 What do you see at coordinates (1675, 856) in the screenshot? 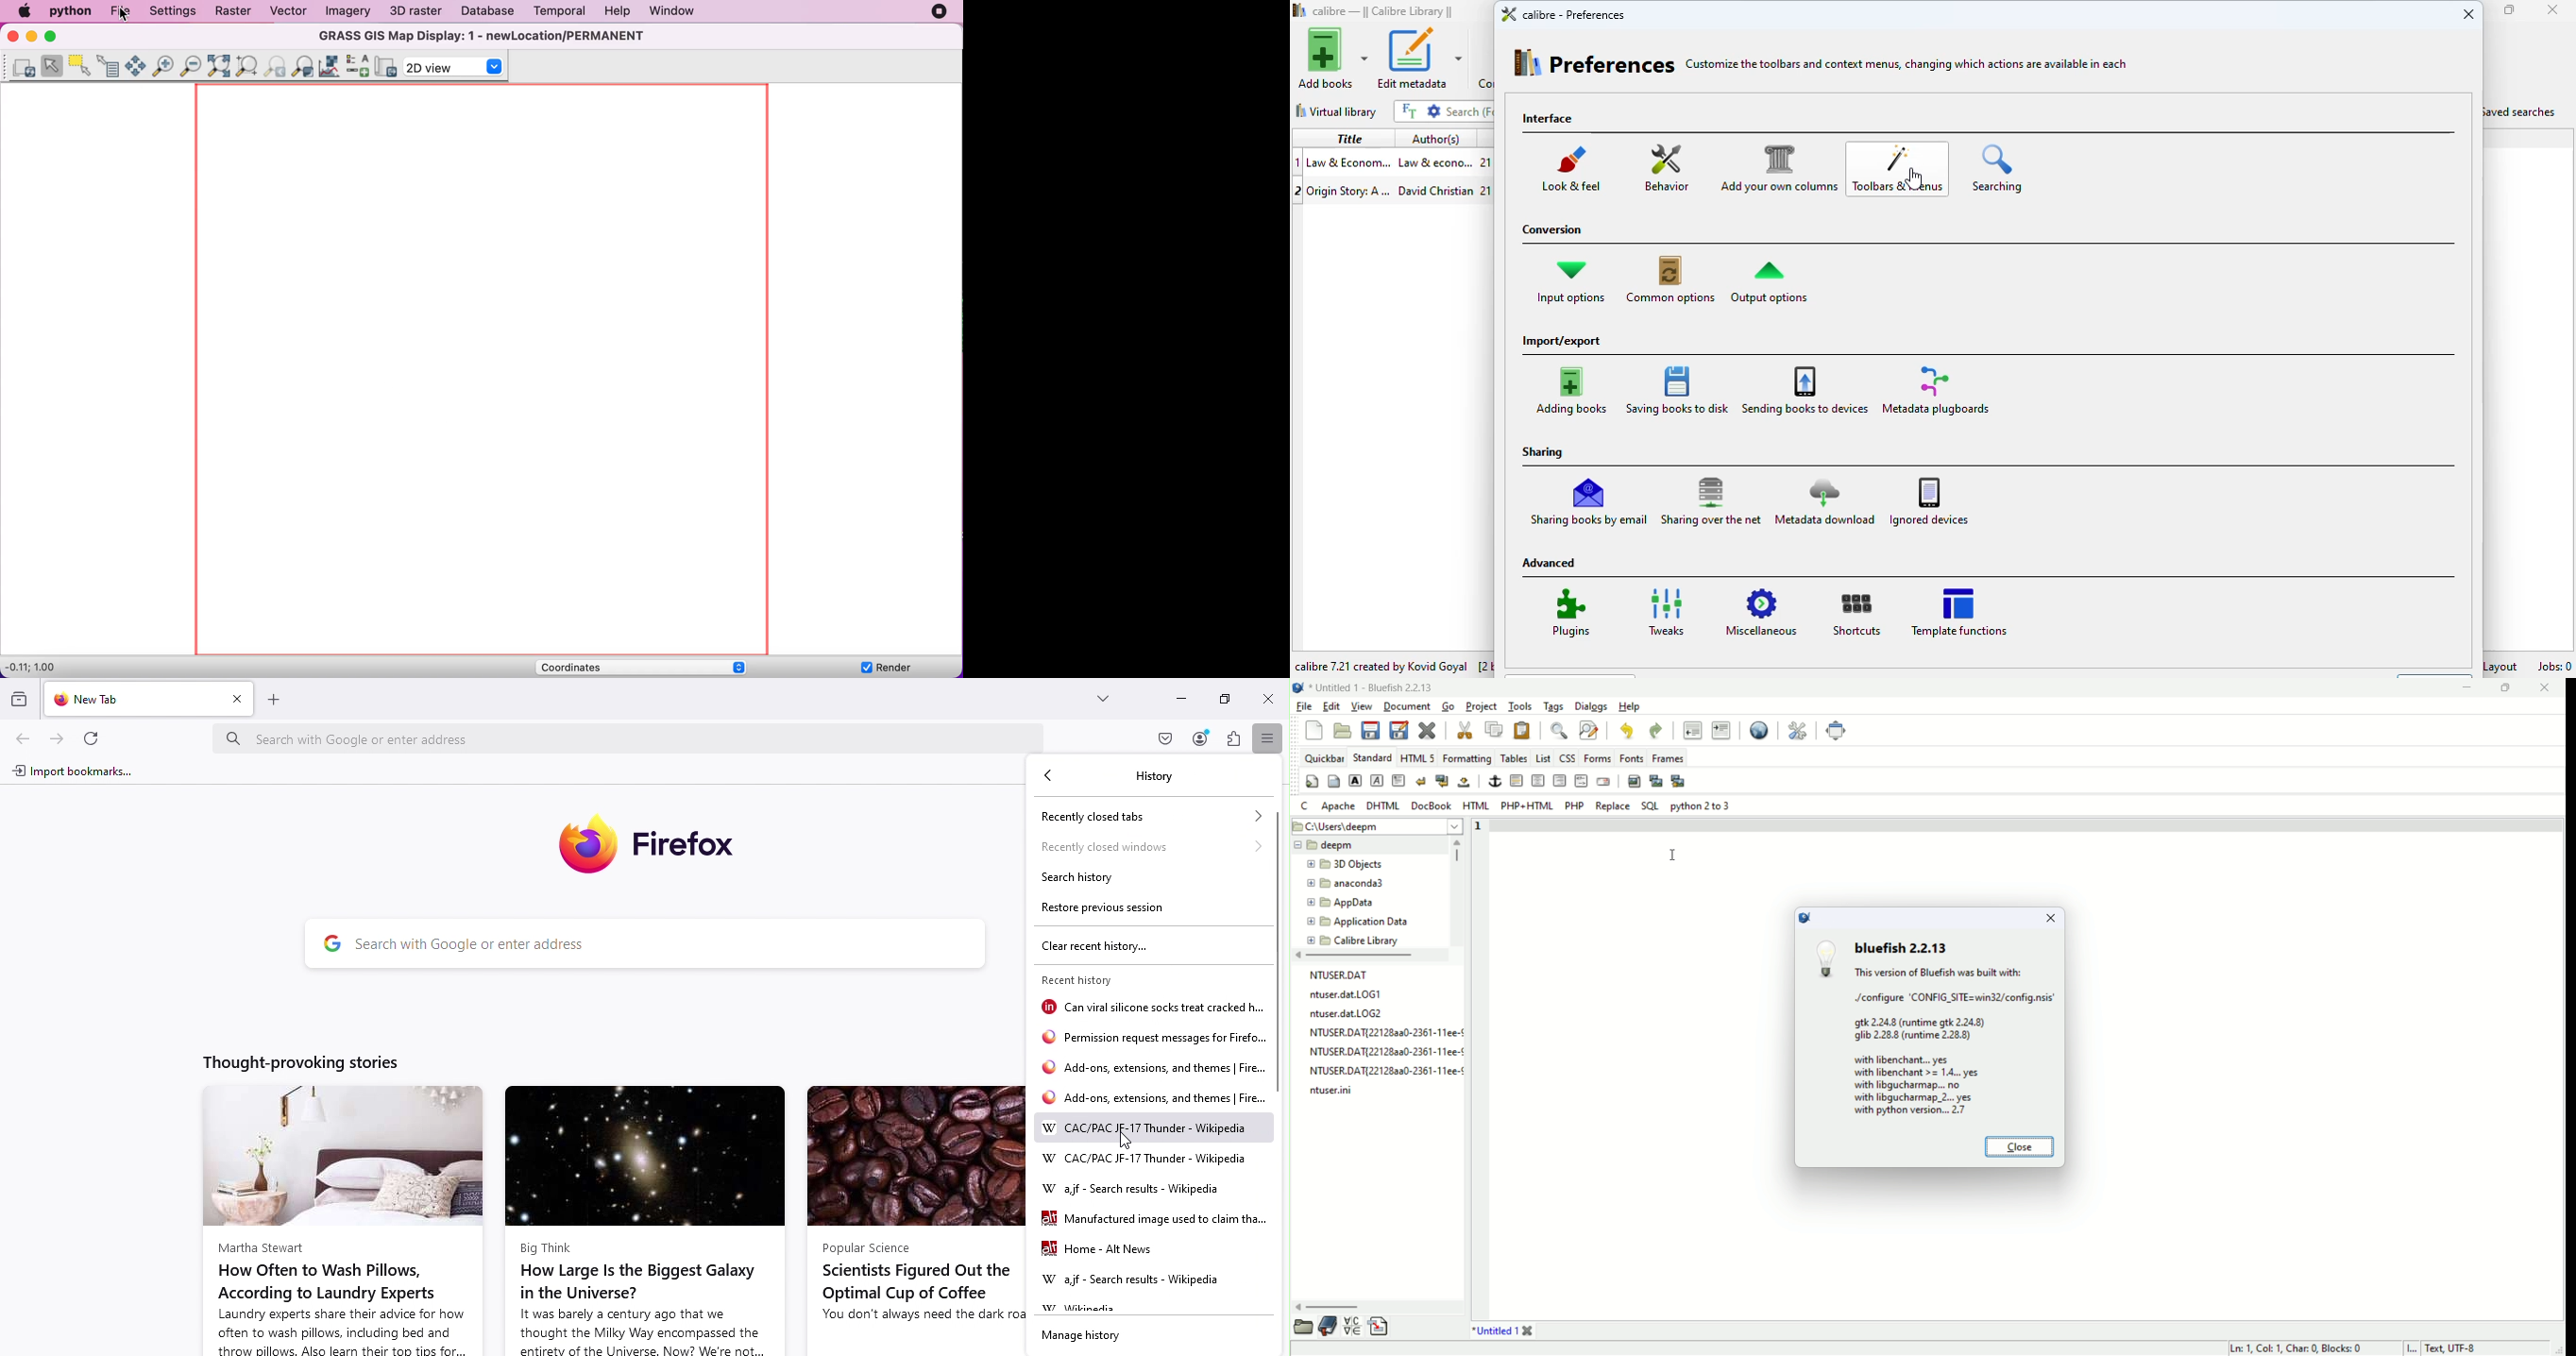
I see `cursor` at bounding box center [1675, 856].